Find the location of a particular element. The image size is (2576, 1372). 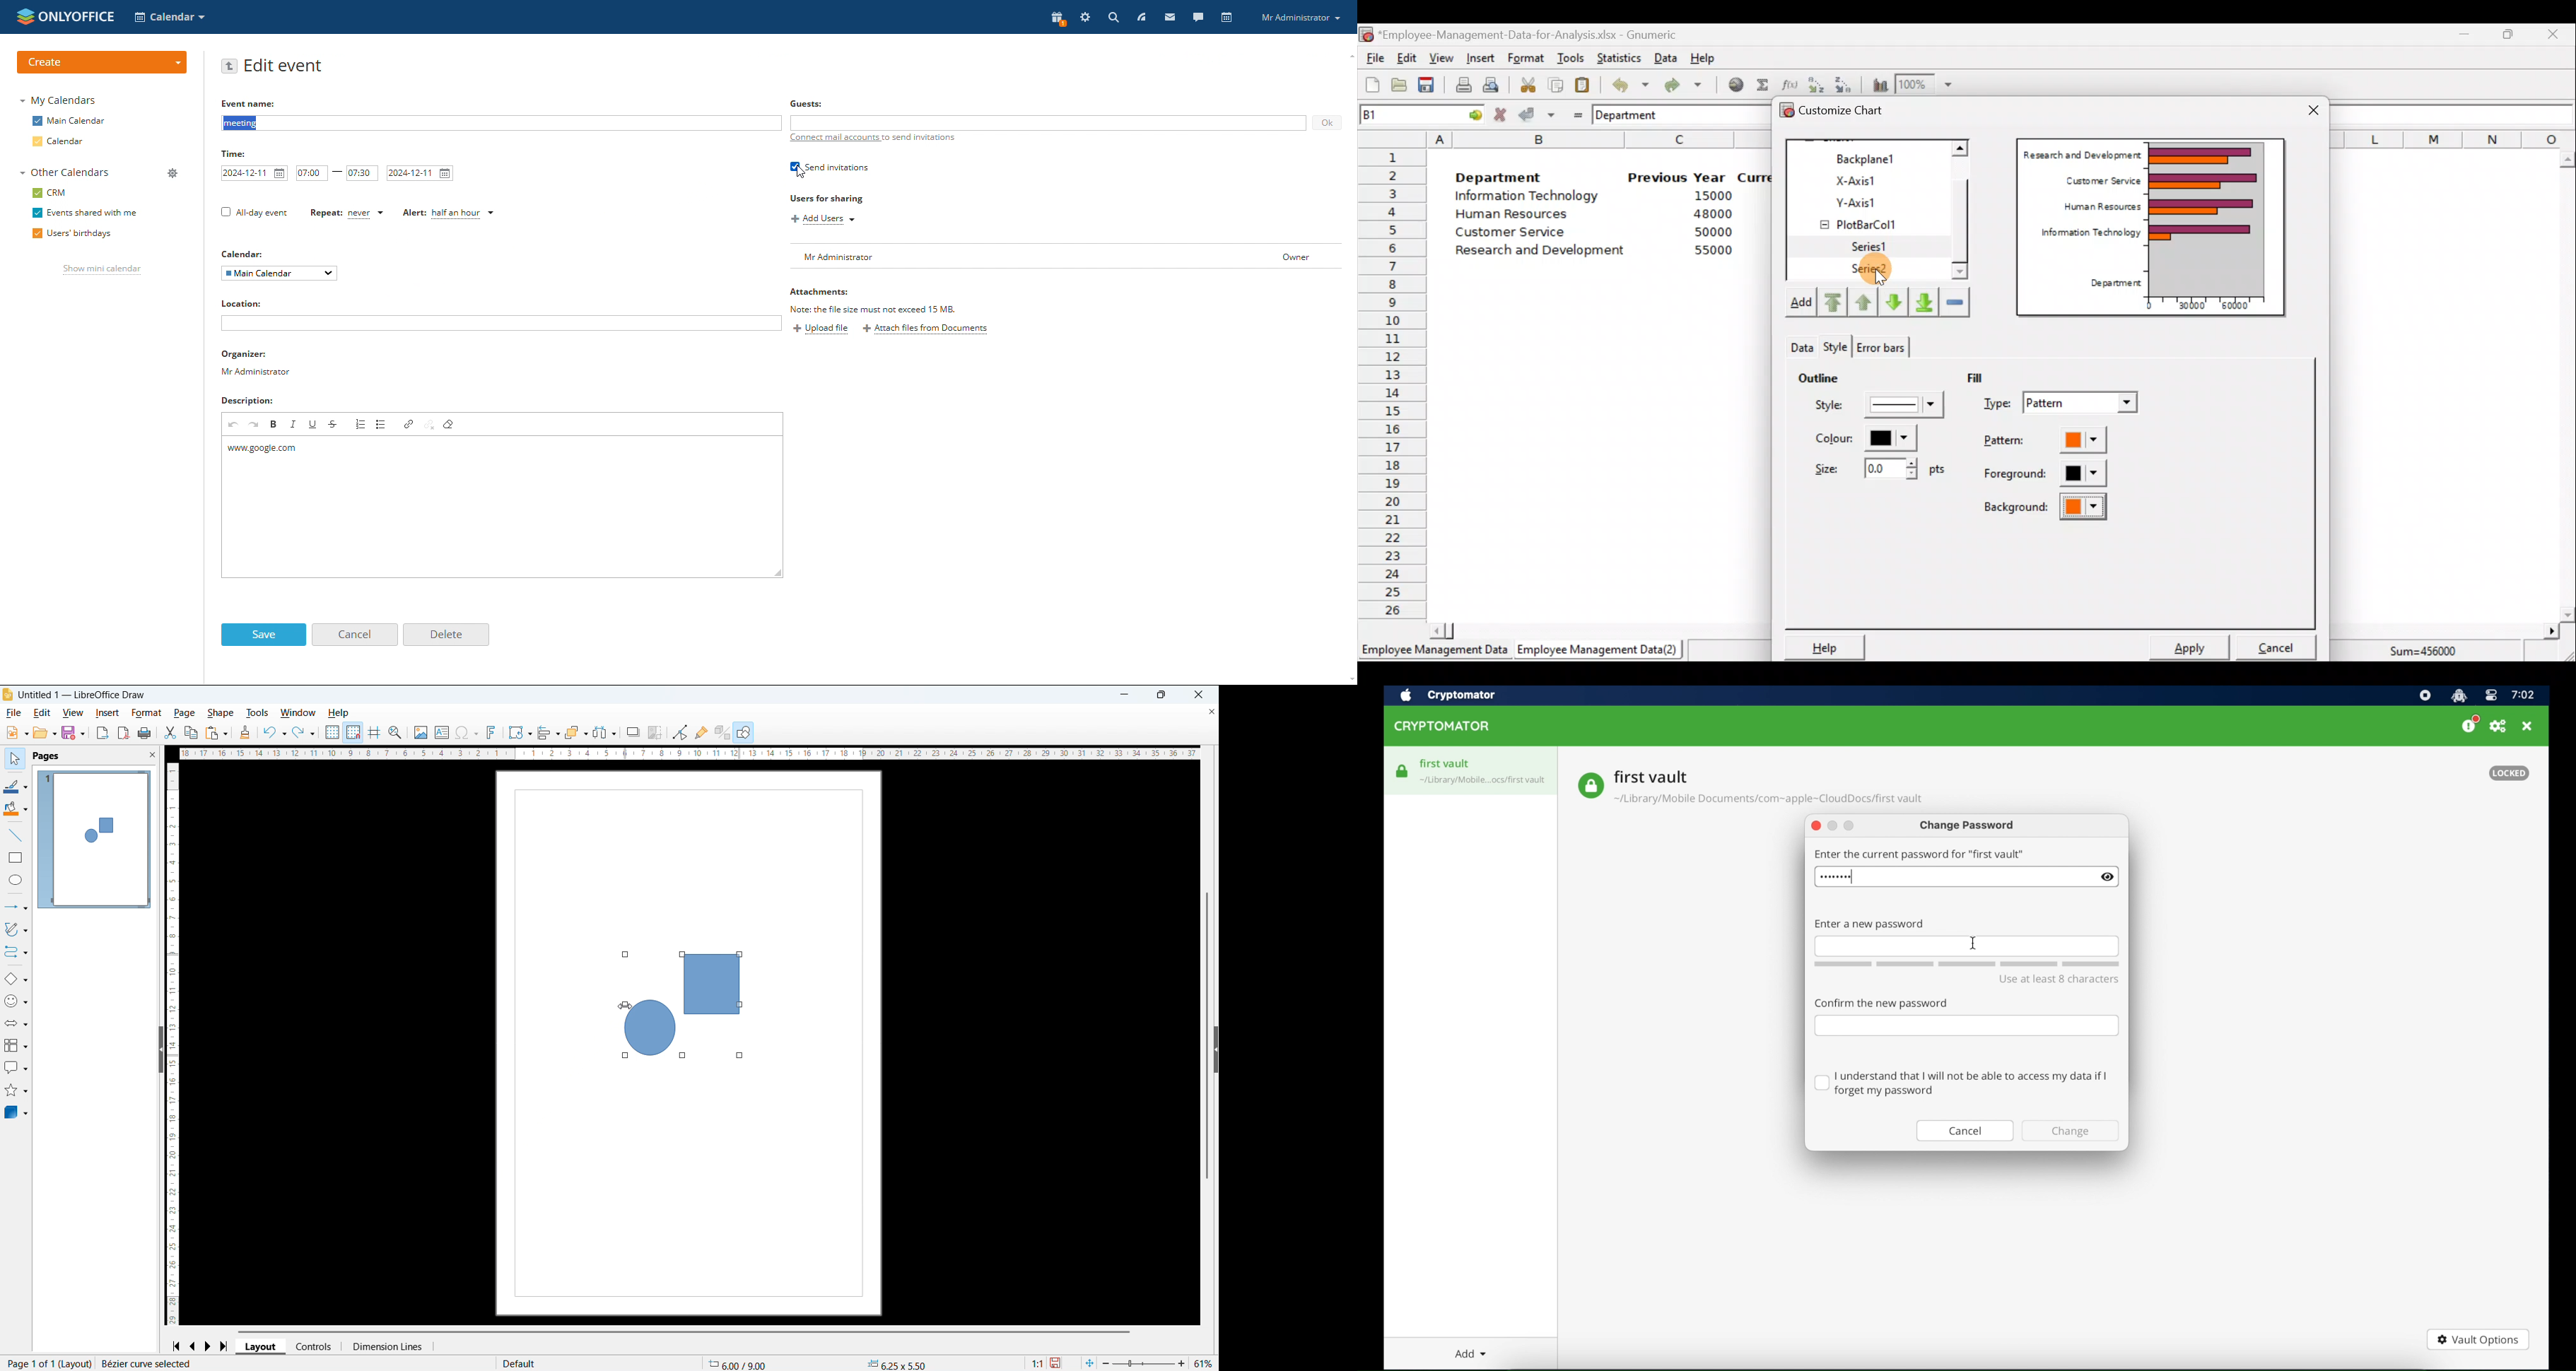

Line colour  is located at coordinates (16, 786).